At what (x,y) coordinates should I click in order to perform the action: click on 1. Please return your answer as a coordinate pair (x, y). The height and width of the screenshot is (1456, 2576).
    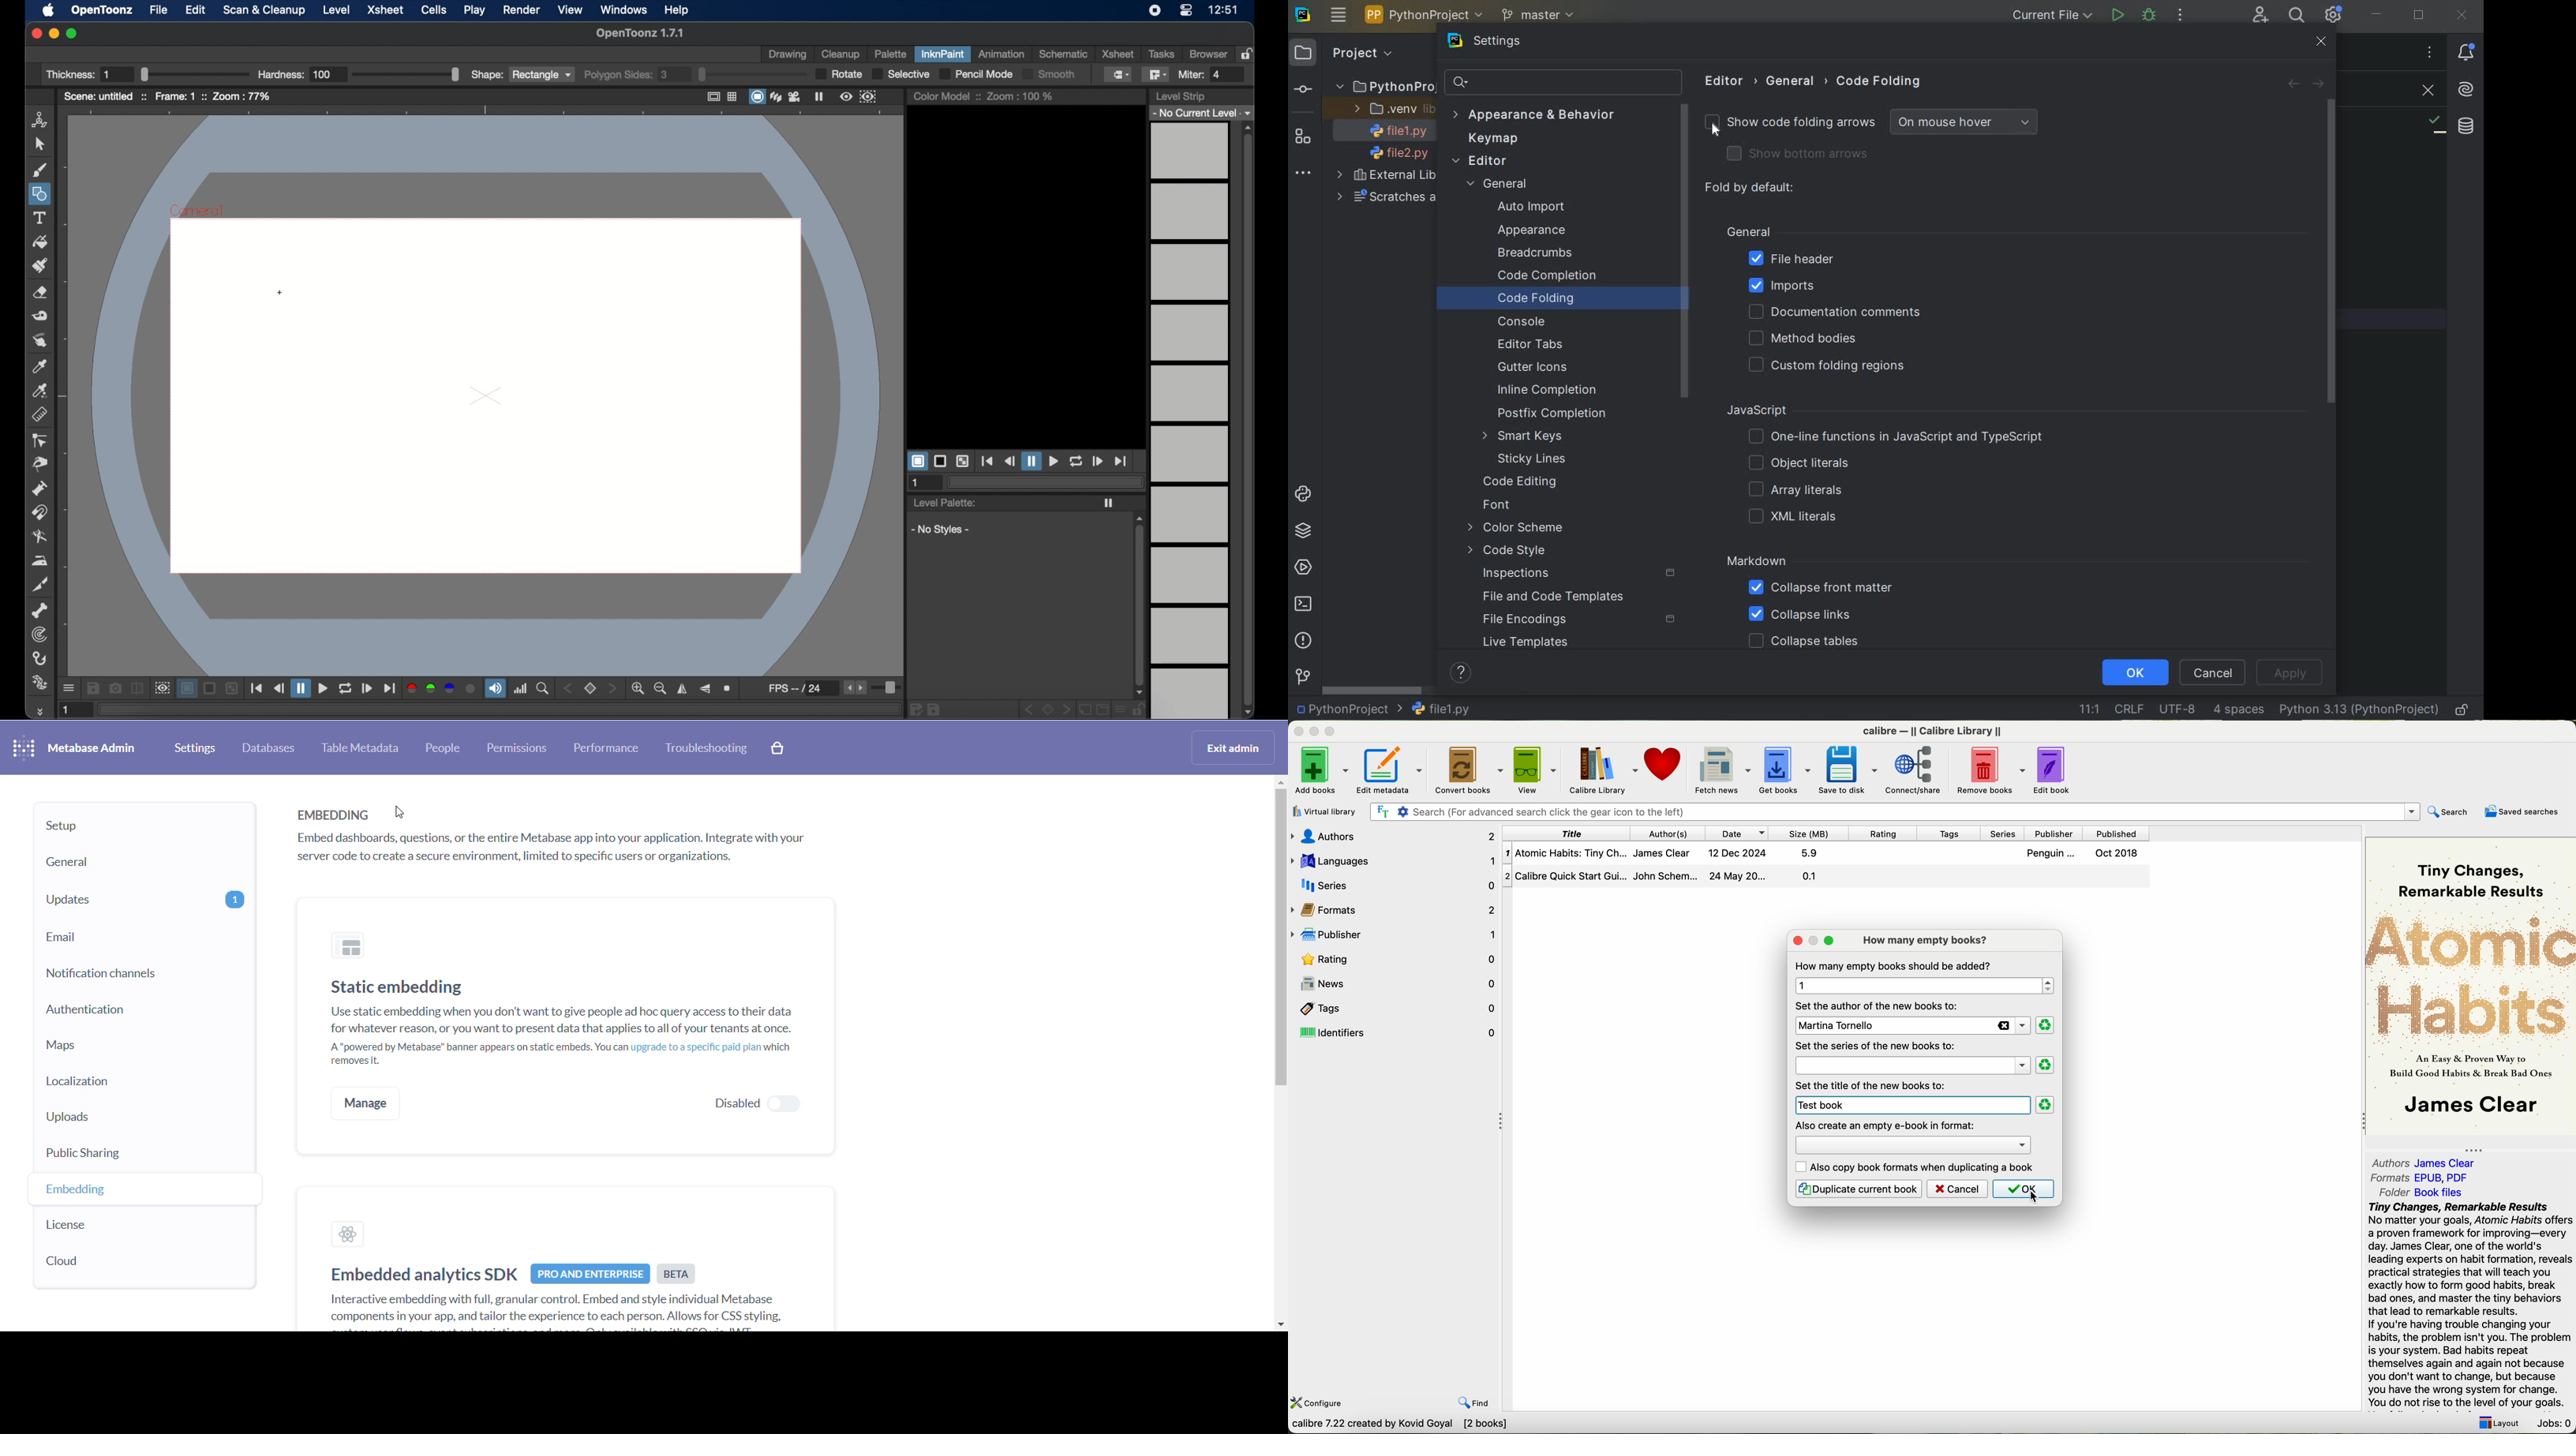
    Looking at the image, I should click on (916, 483).